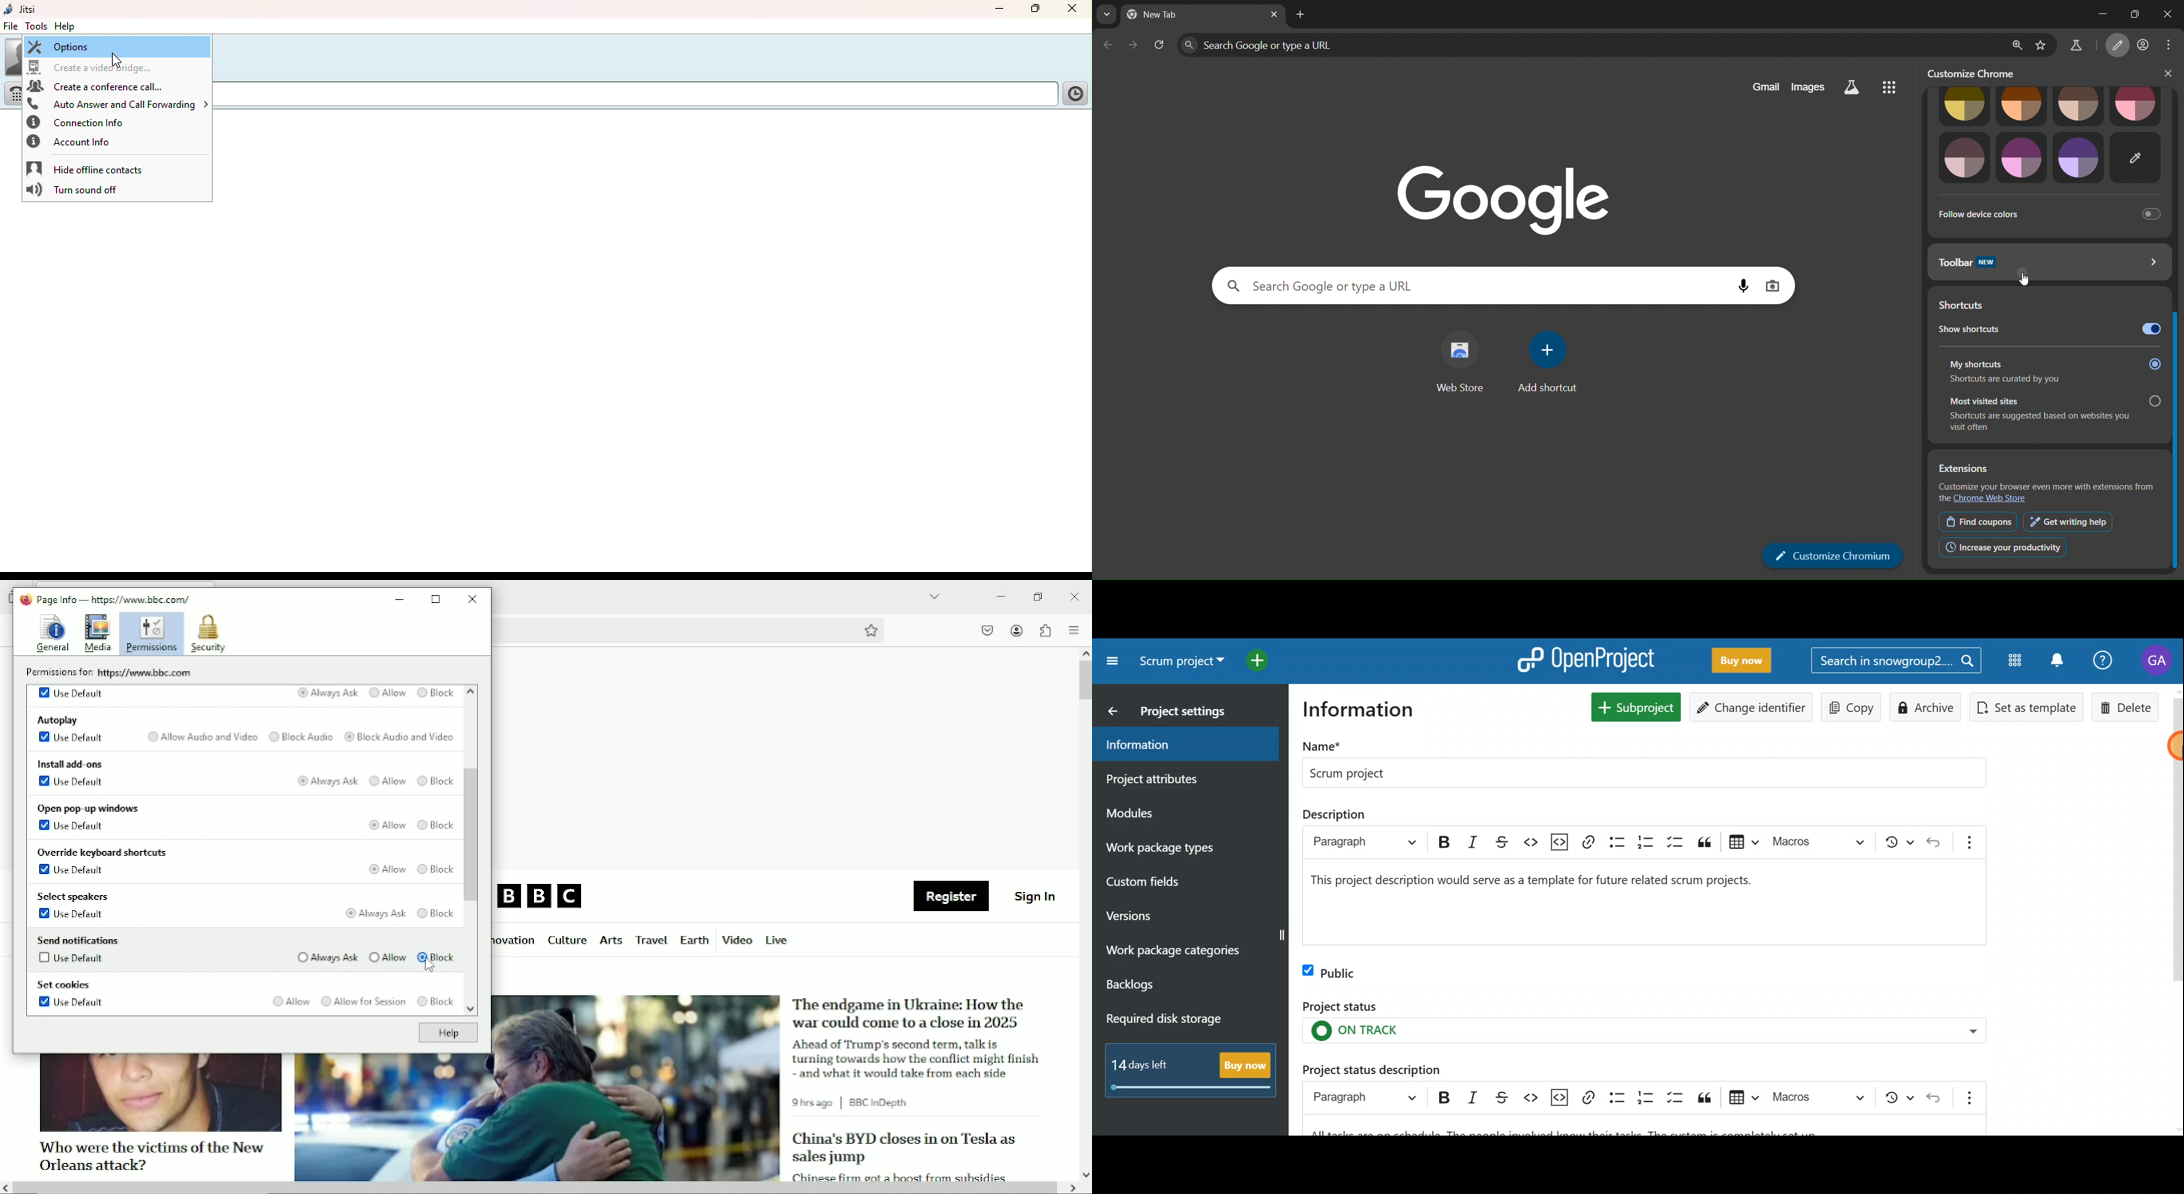  Describe the element at coordinates (1646, 842) in the screenshot. I see `numbered list` at that location.